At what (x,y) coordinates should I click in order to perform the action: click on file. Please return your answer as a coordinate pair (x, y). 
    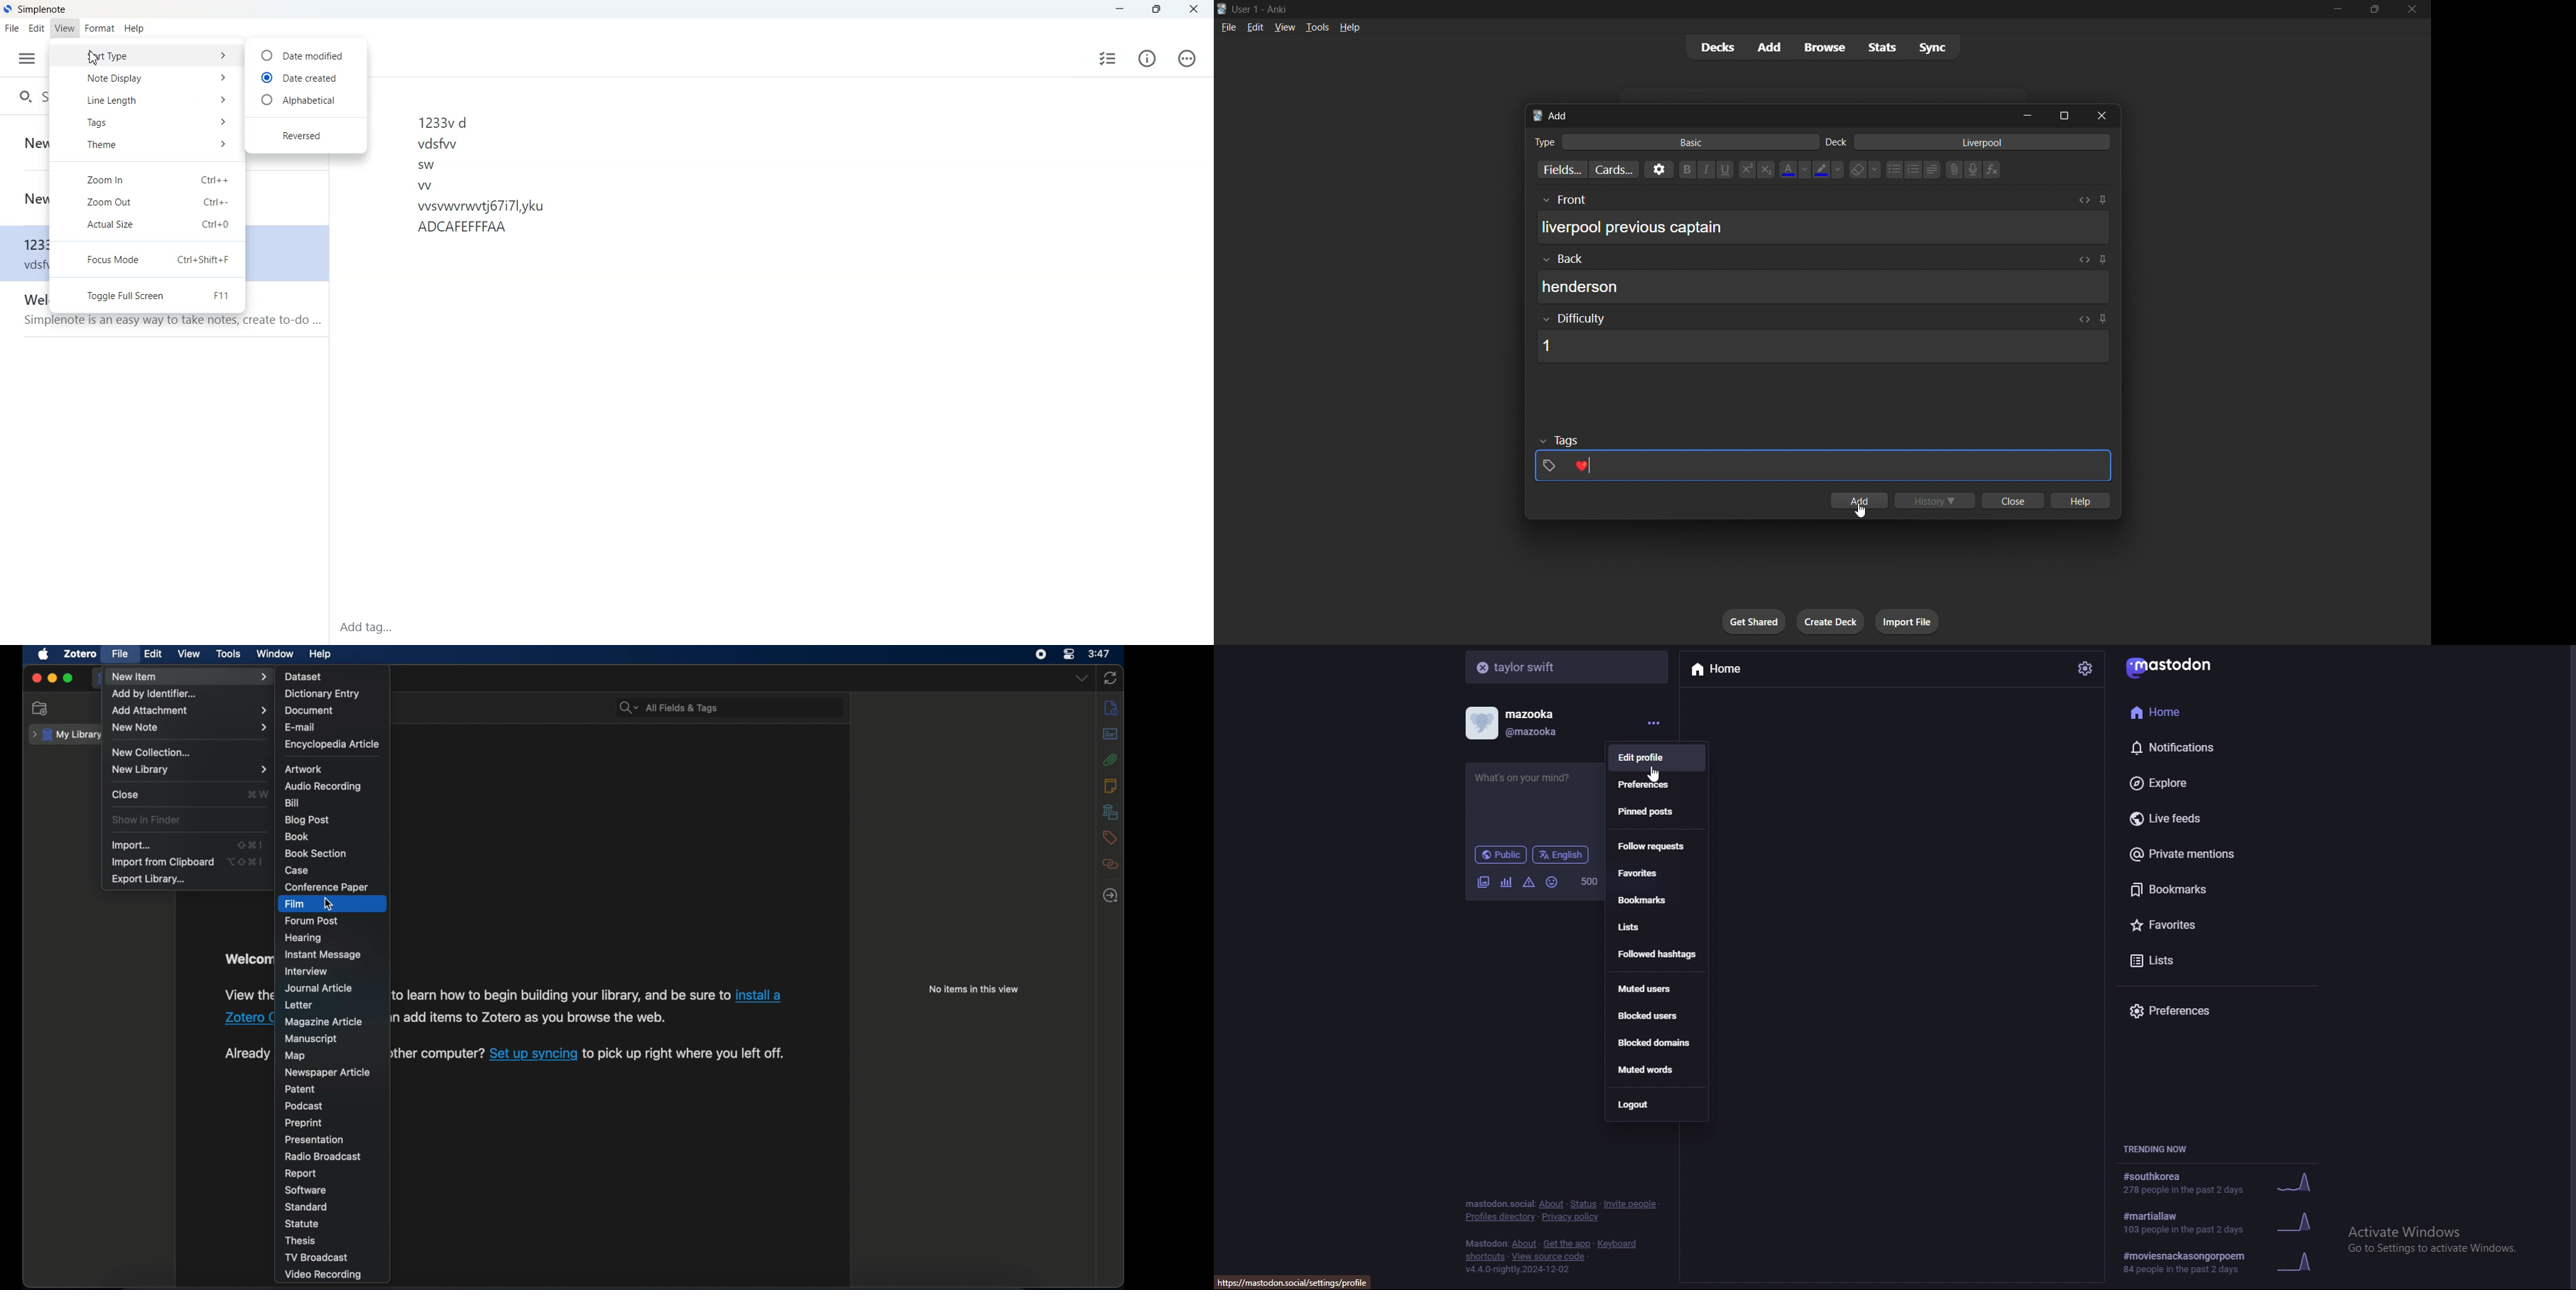
    Looking at the image, I should click on (1226, 27).